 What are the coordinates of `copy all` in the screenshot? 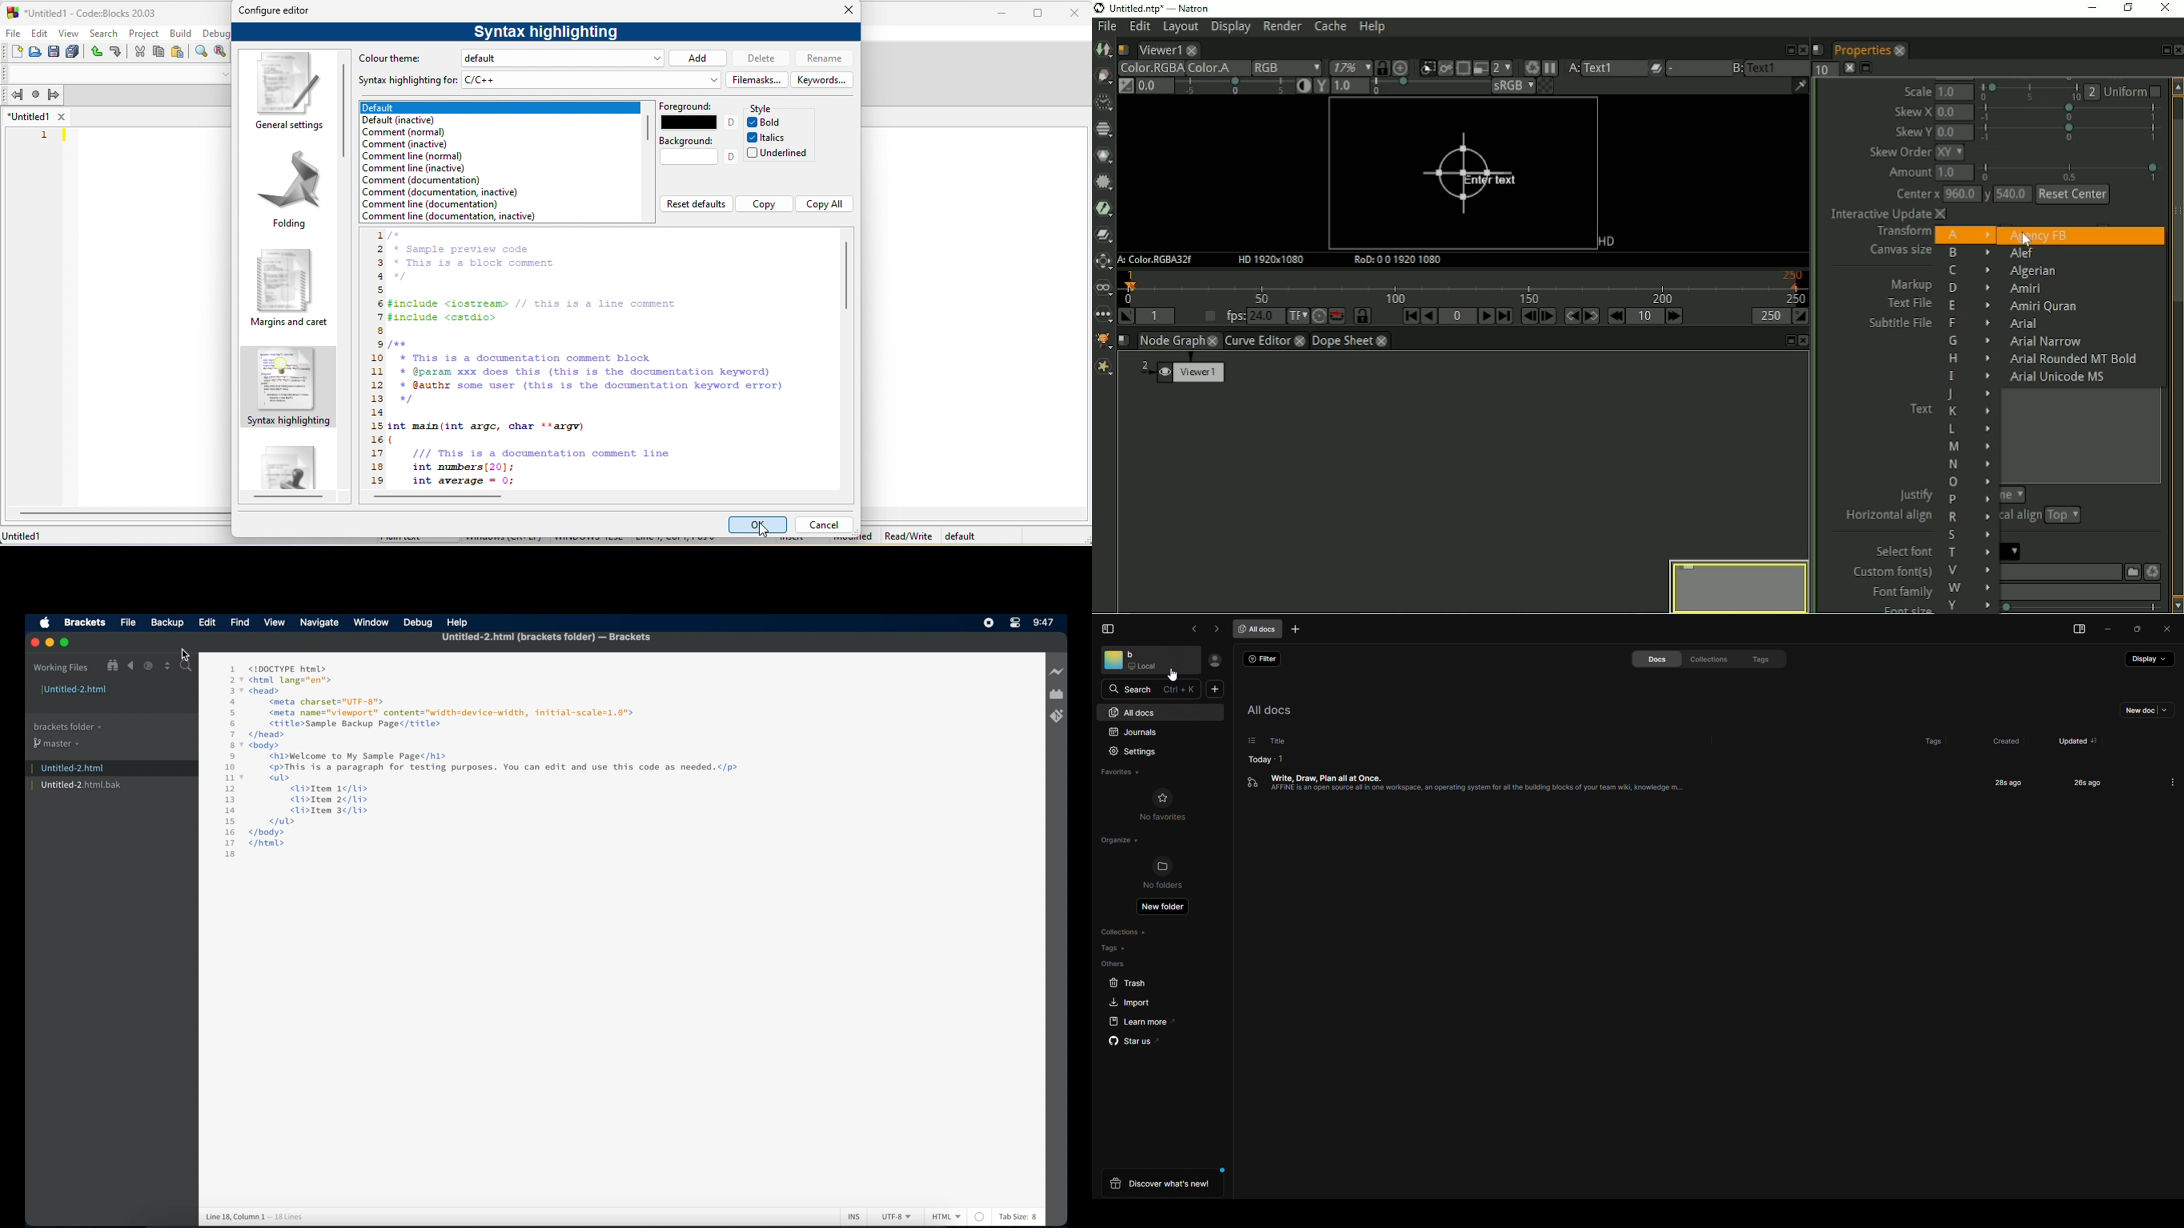 It's located at (824, 204).